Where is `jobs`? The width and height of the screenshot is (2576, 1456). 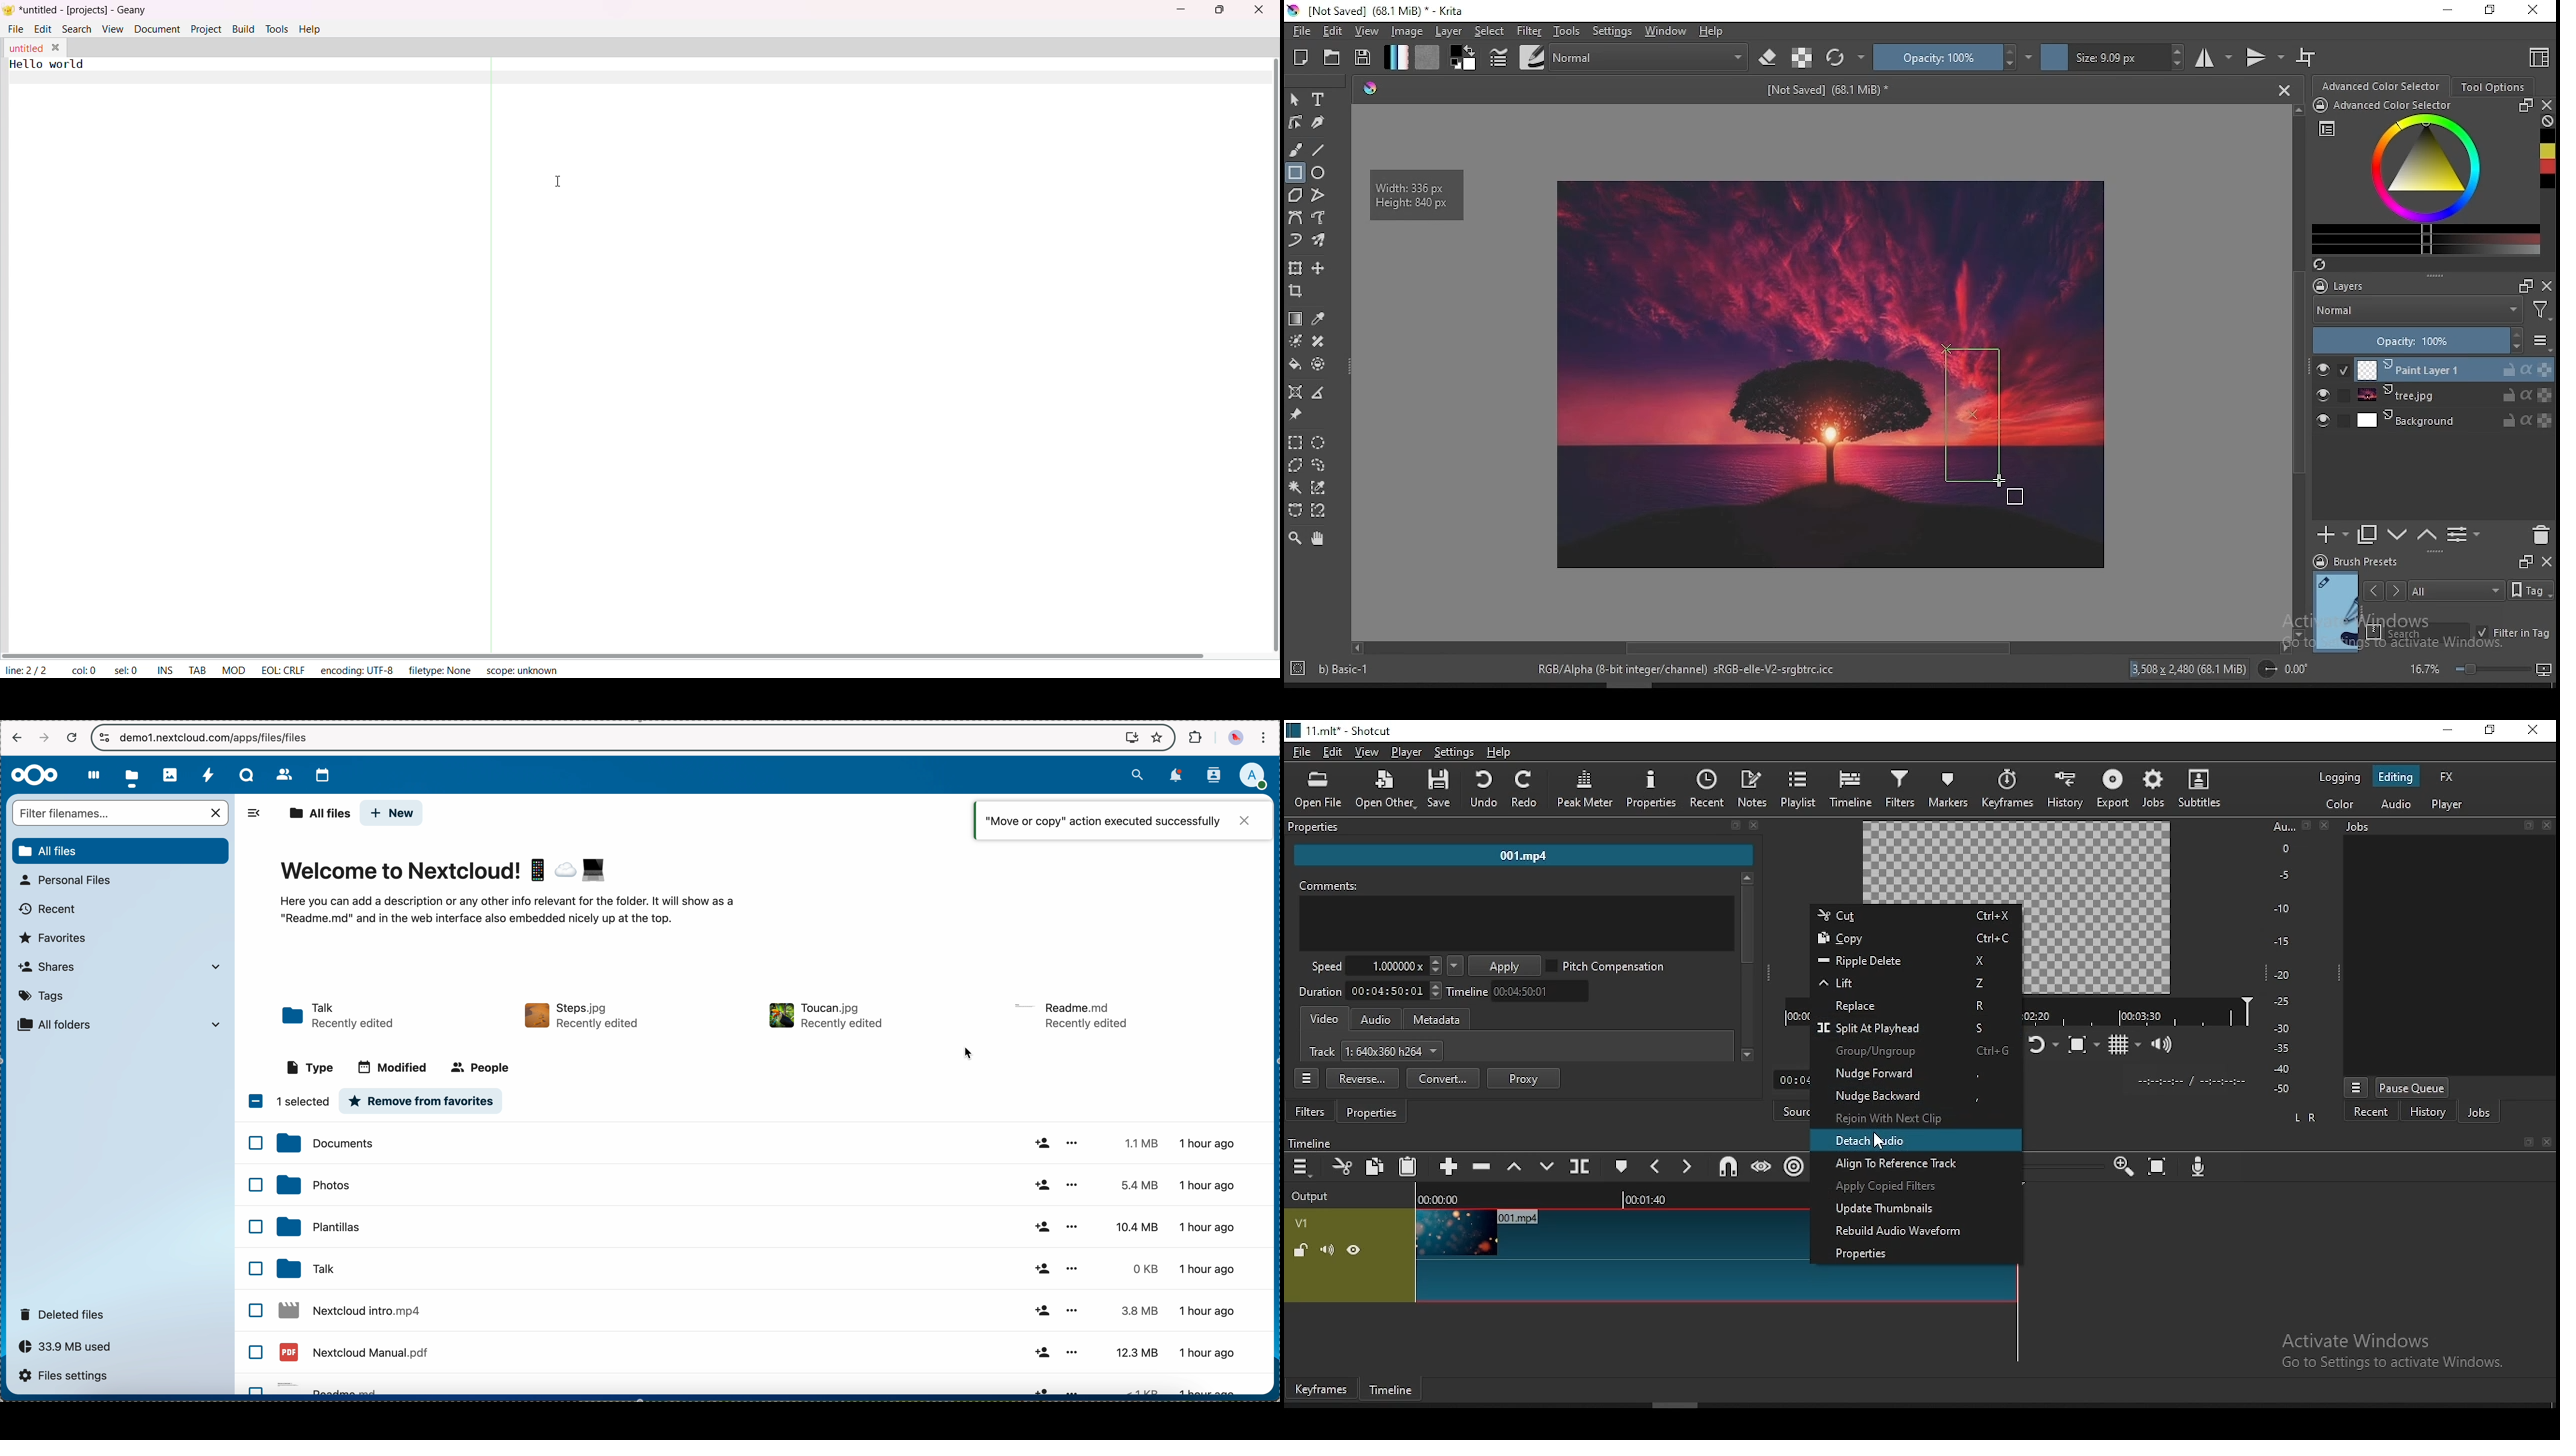
jobs is located at coordinates (2449, 826).